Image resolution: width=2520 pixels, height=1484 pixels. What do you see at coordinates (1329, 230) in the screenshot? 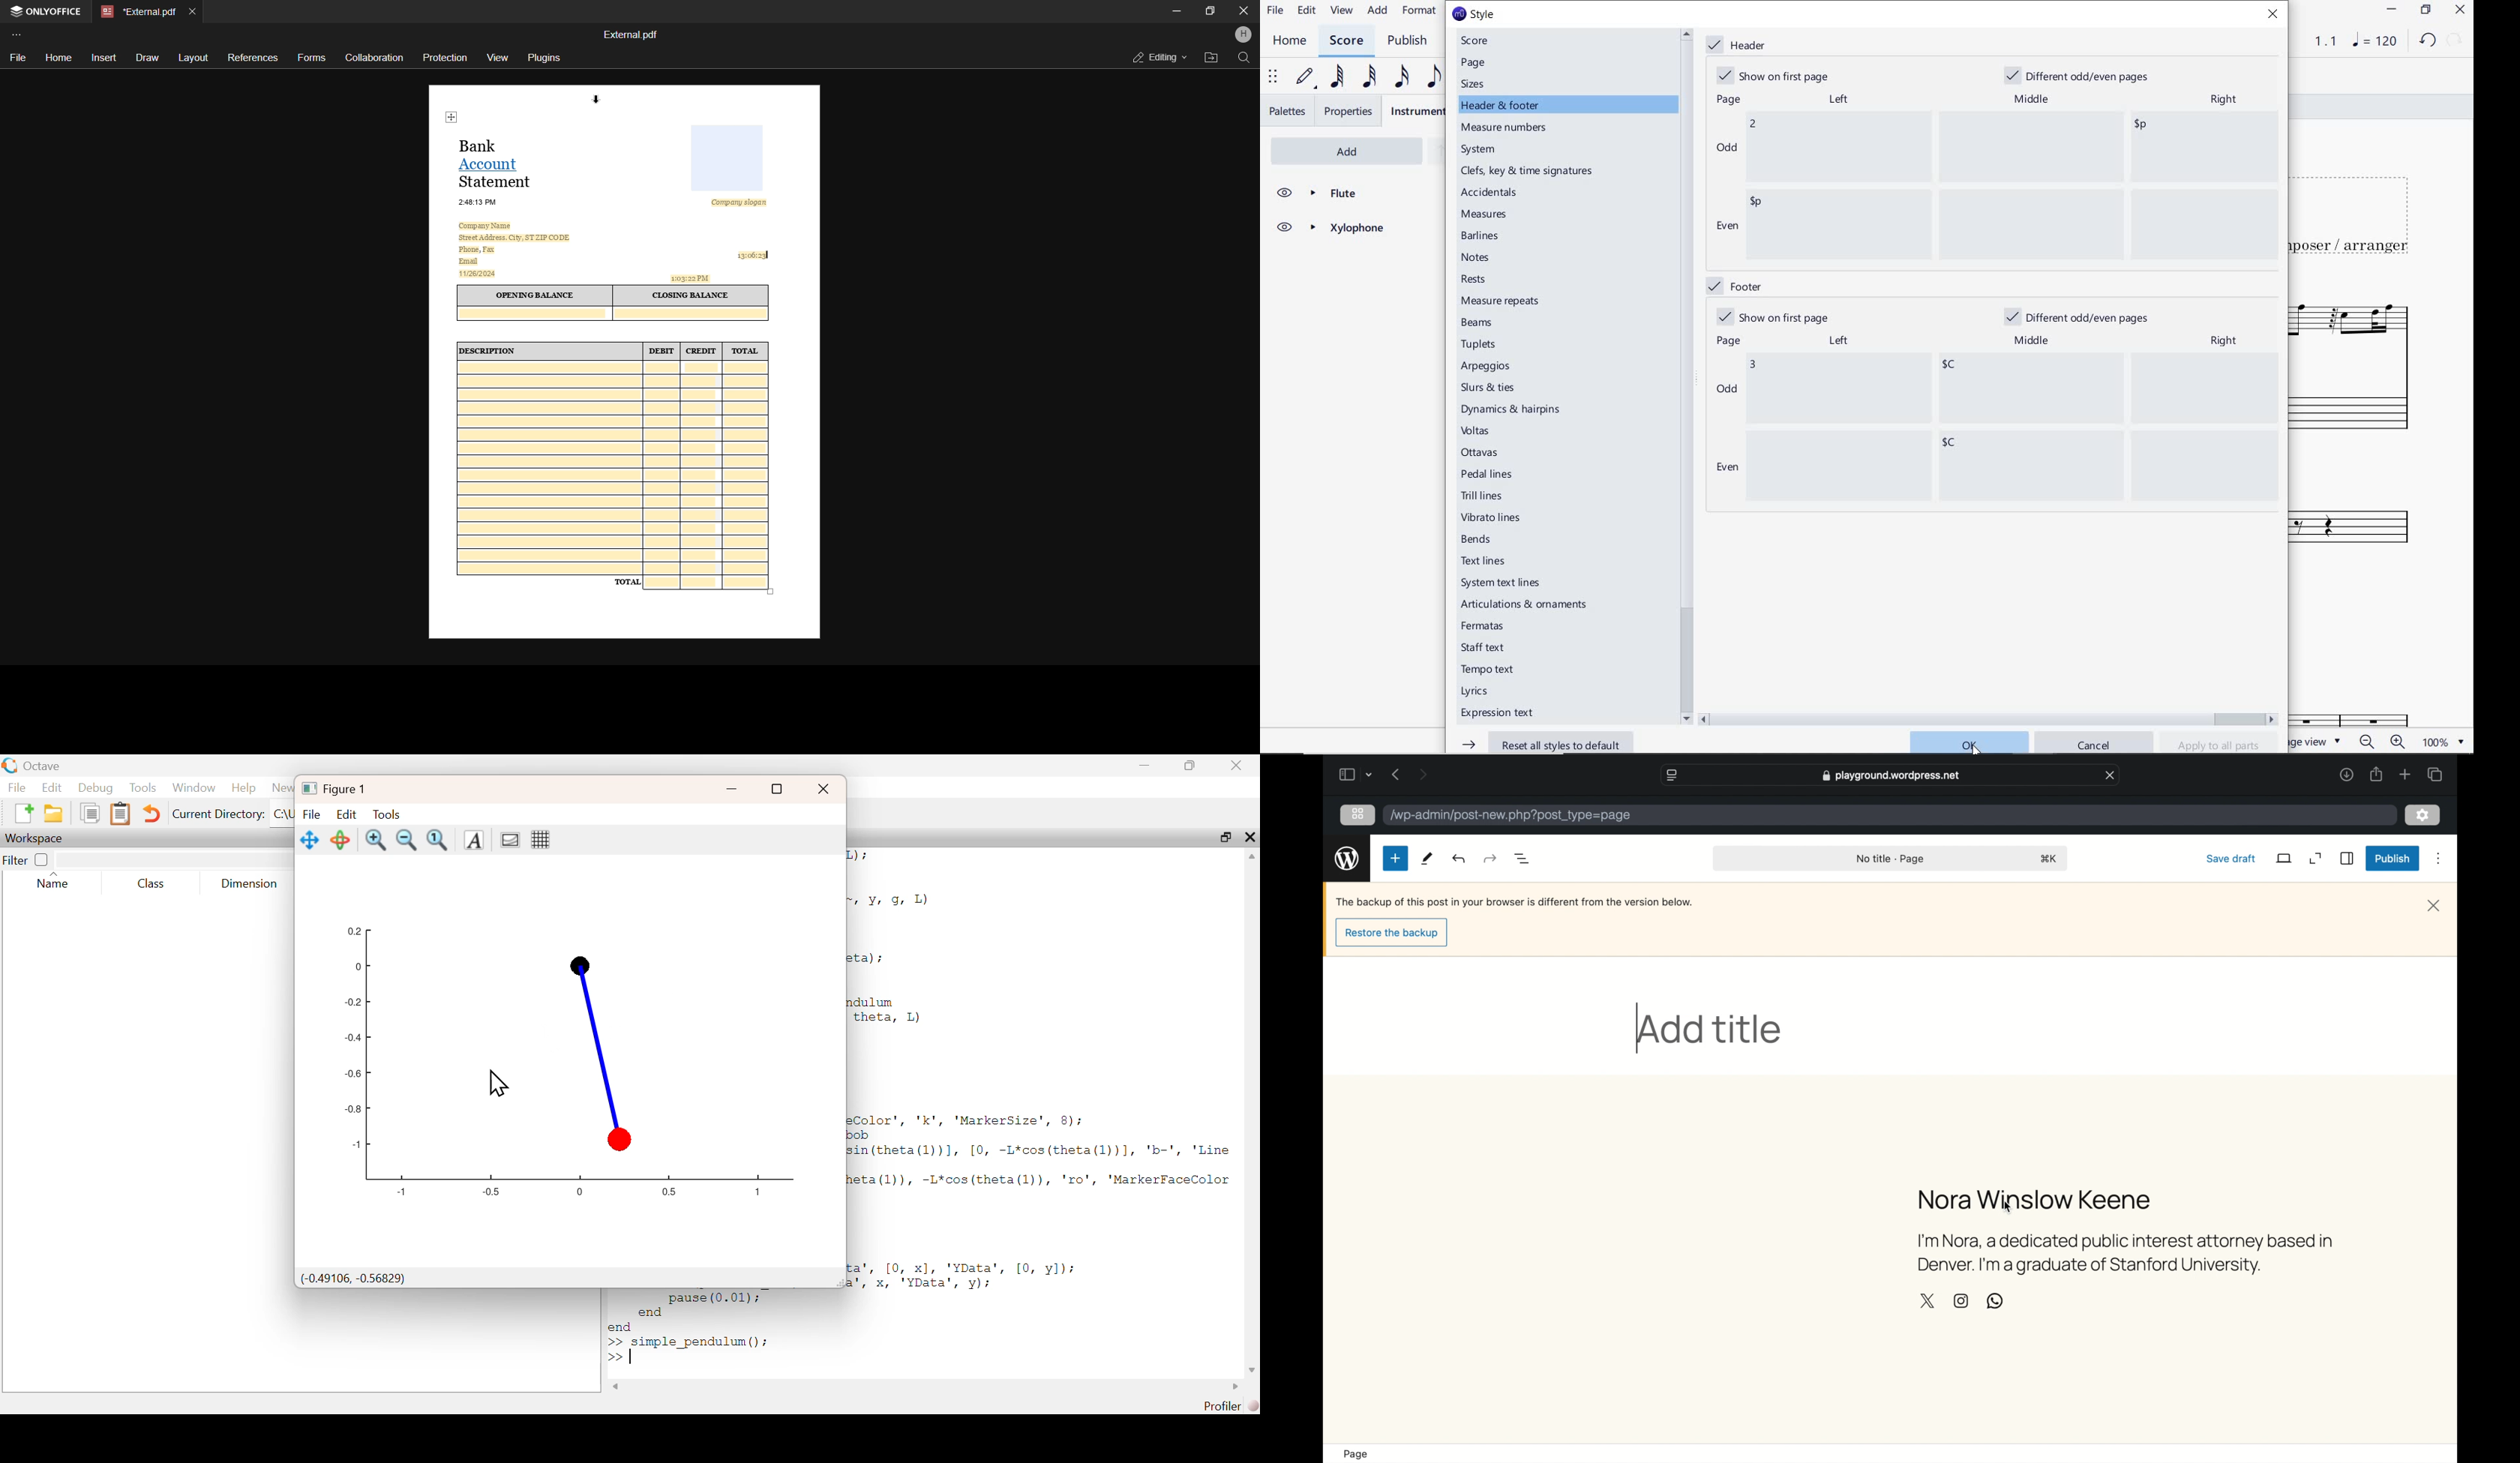
I see `XYLOPHONE` at bounding box center [1329, 230].